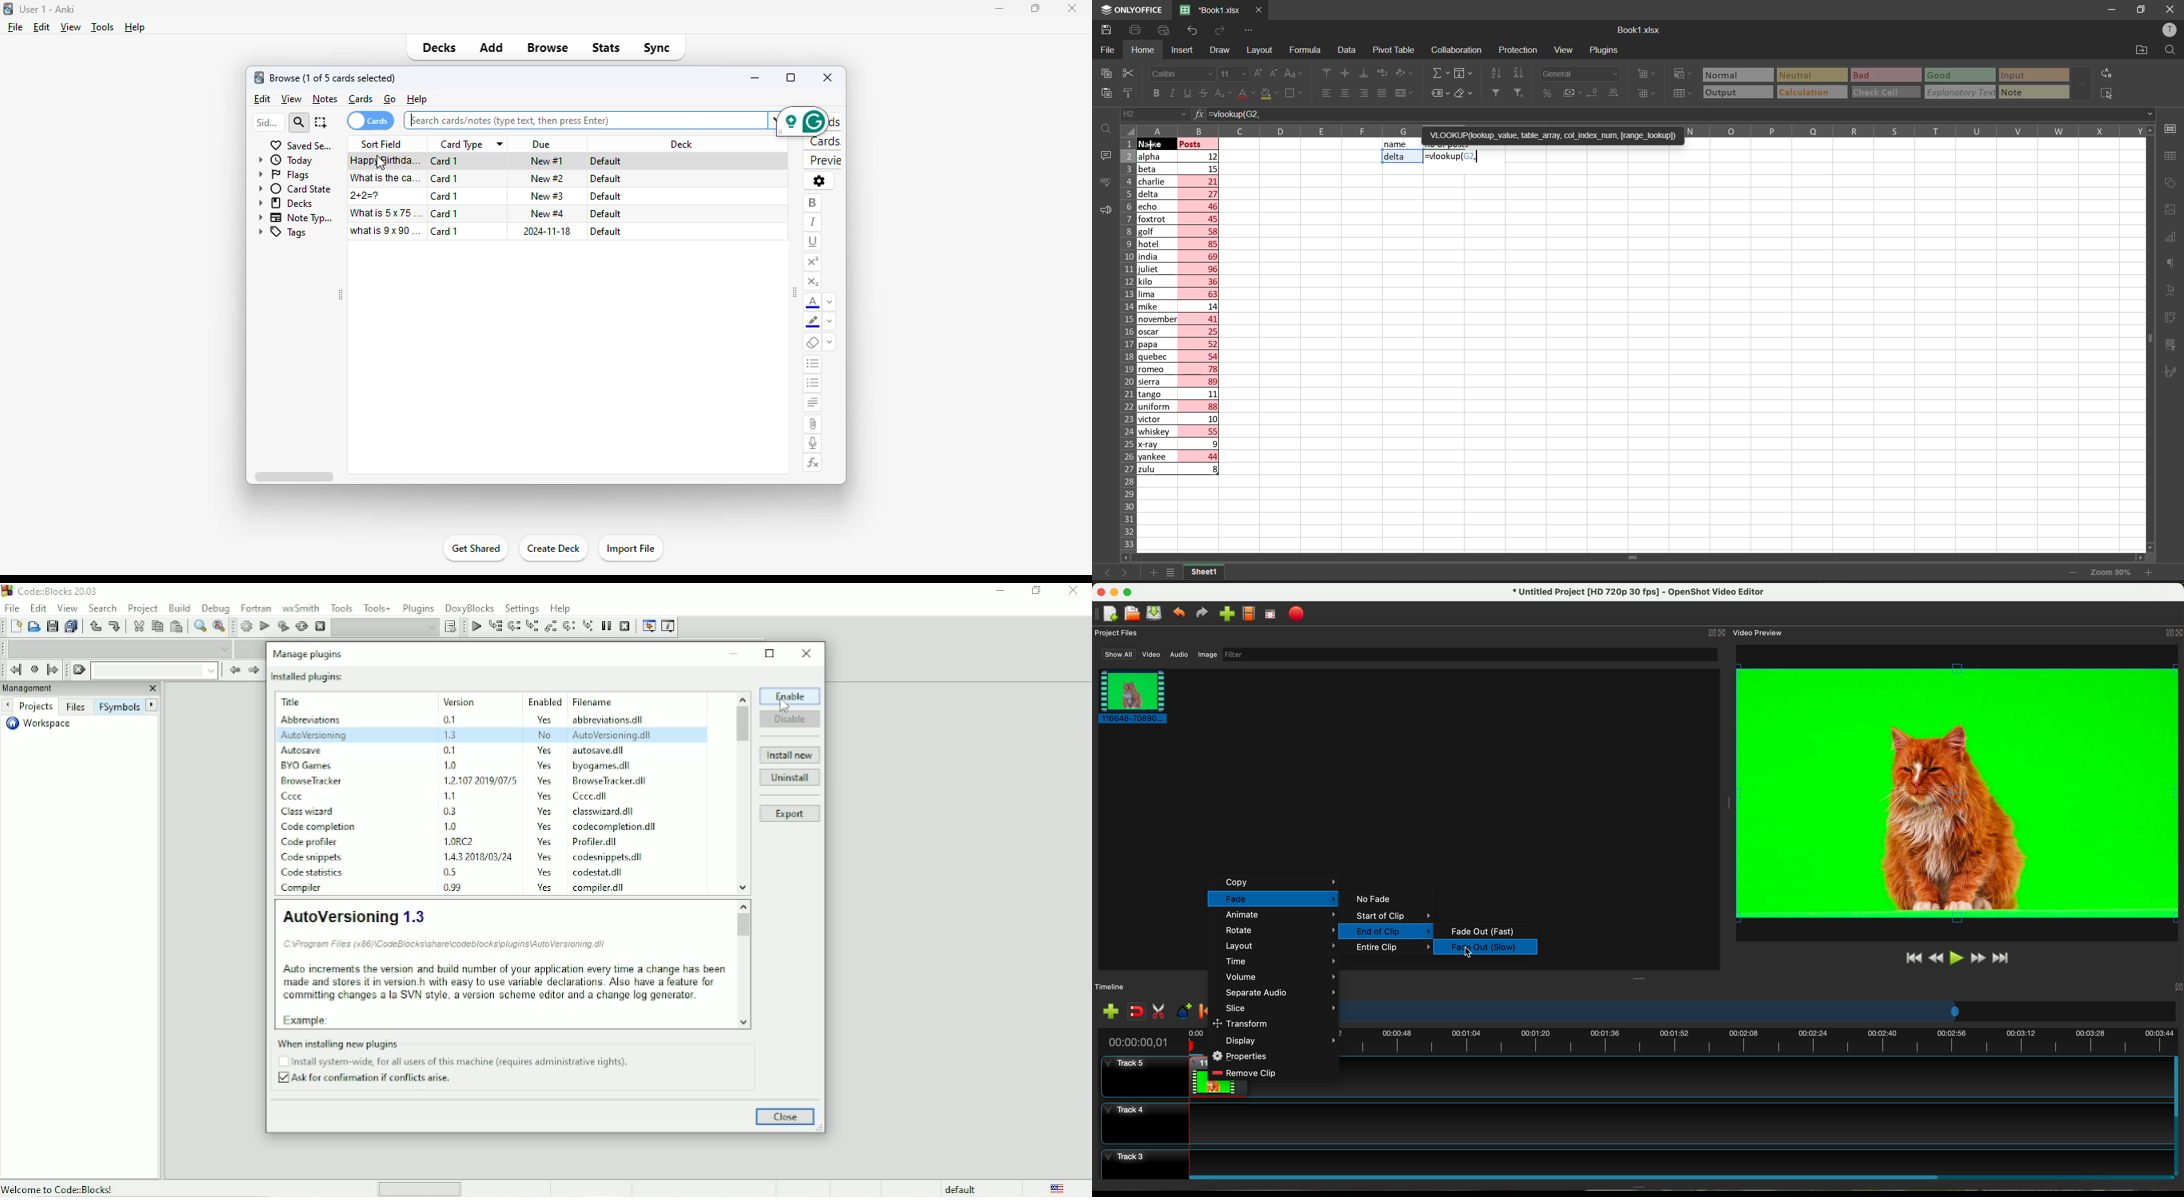 This screenshot has width=2184, height=1204. What do you see at coordinates (1072, 9) in the screenshot?
I see `close` at bounding box center [1072, 9].